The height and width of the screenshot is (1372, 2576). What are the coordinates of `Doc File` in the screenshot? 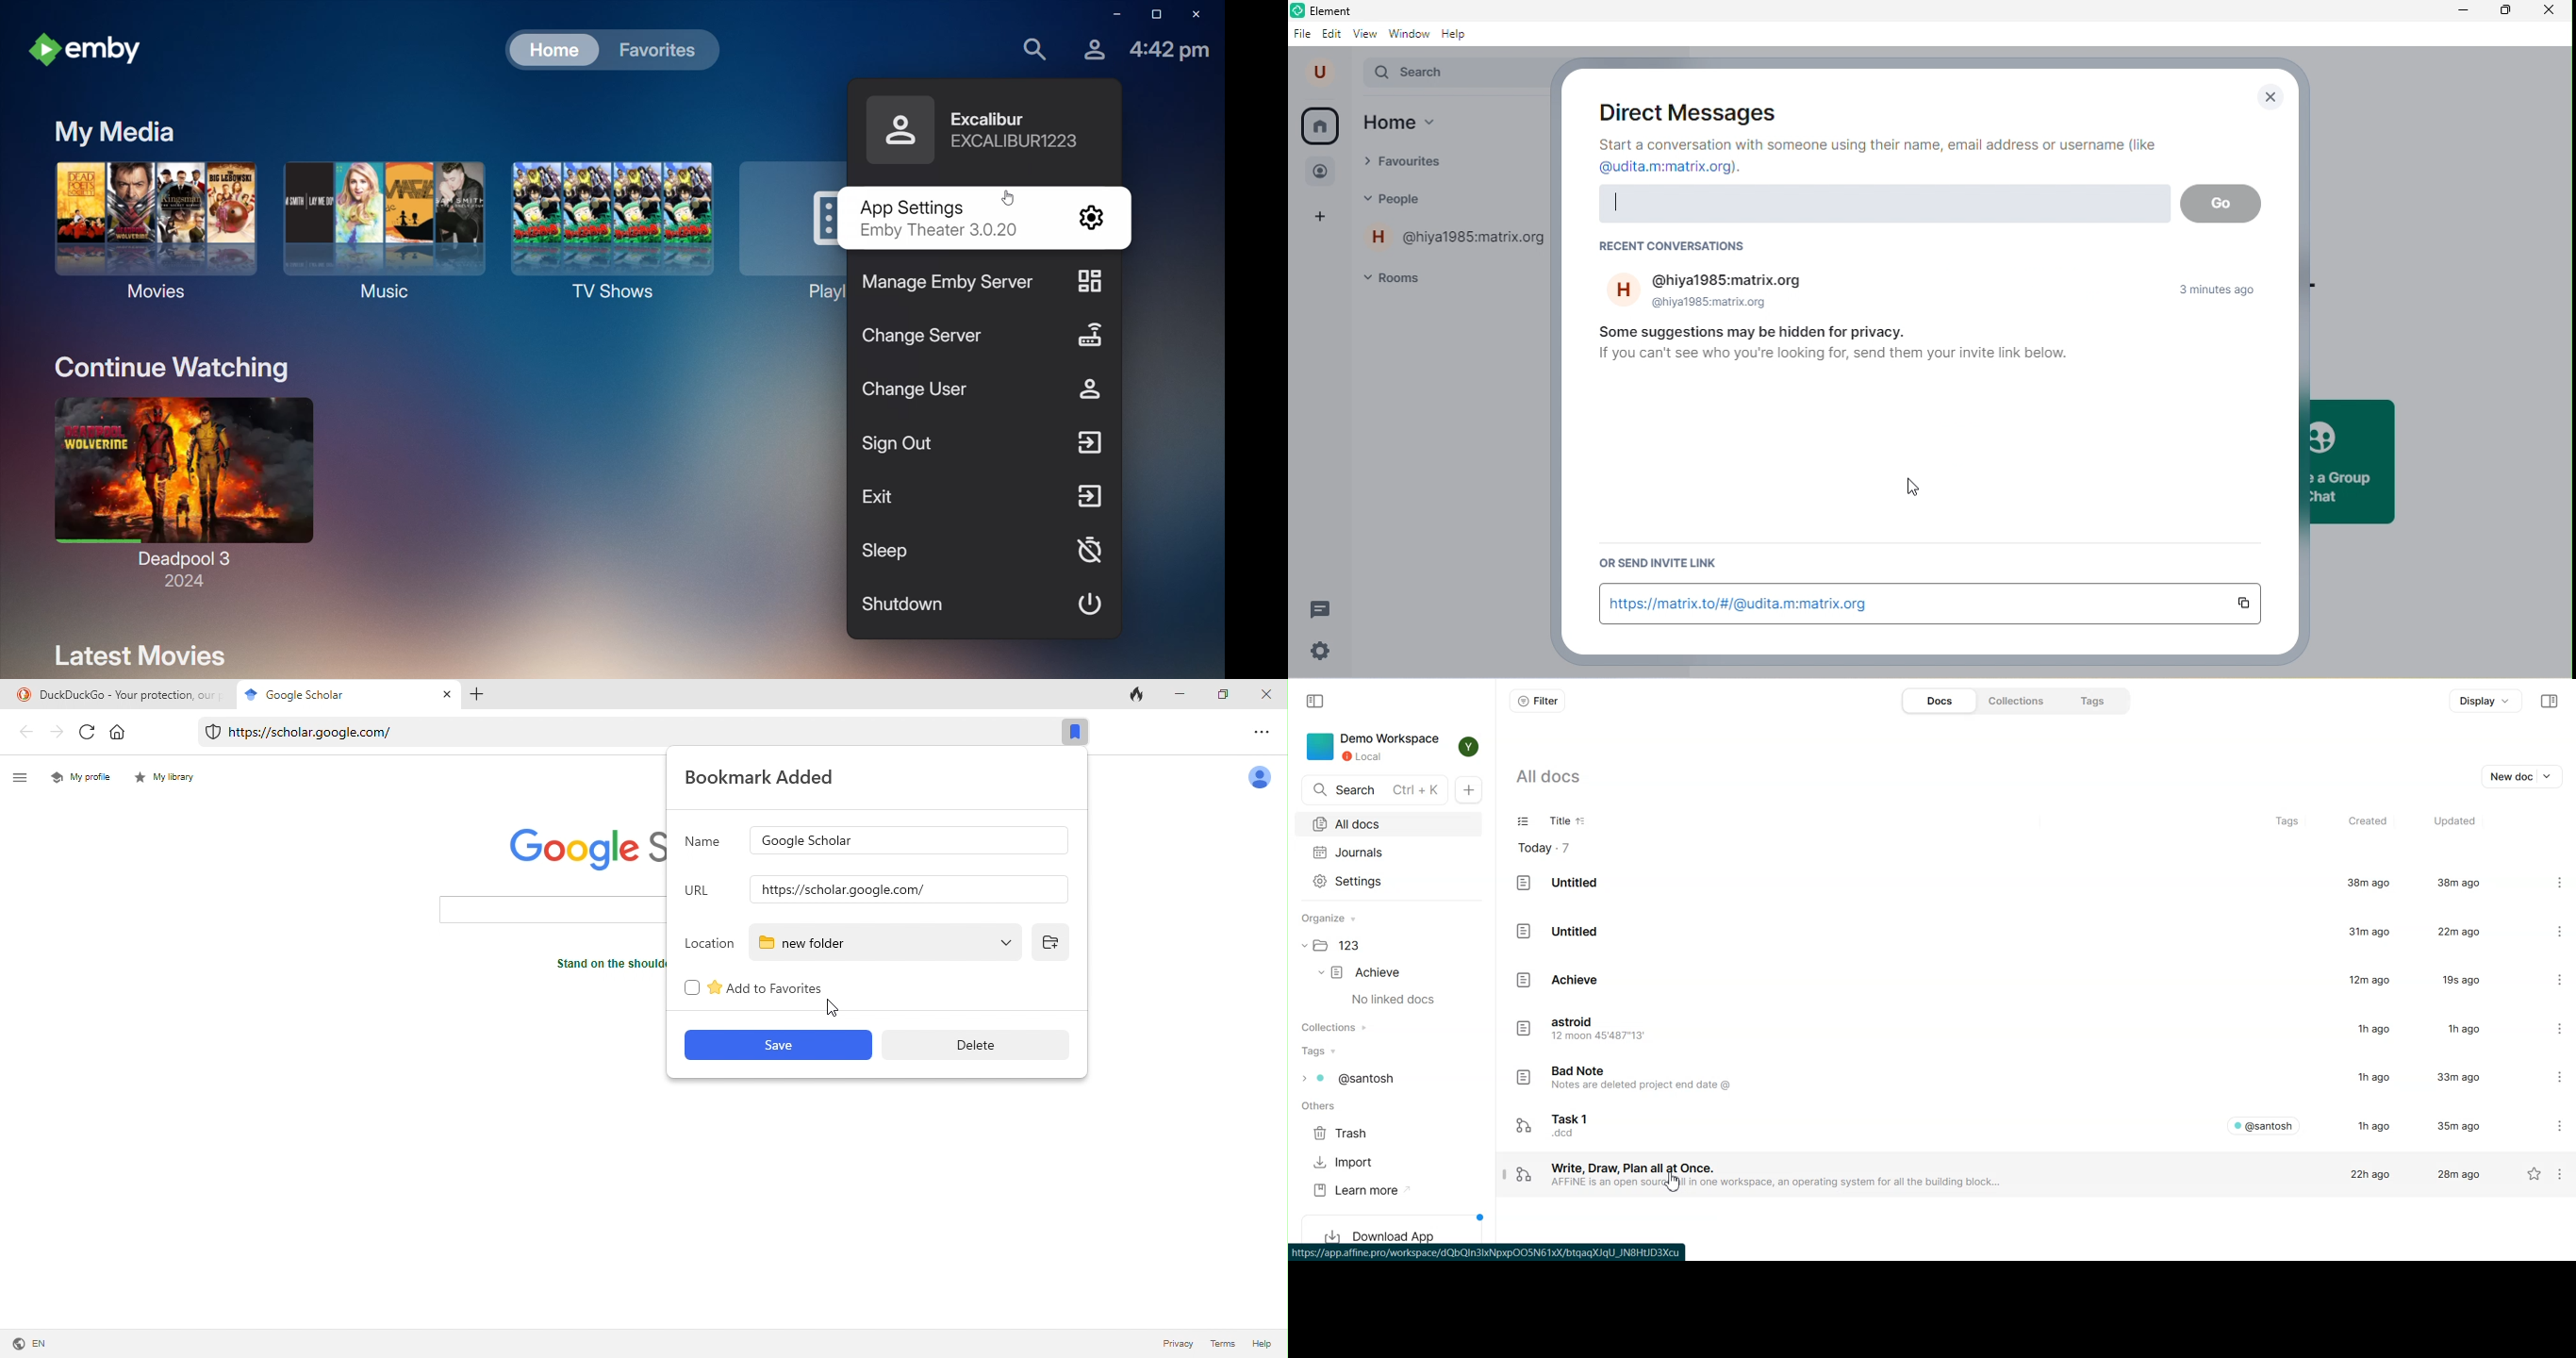 It's located at (2007, 1174).